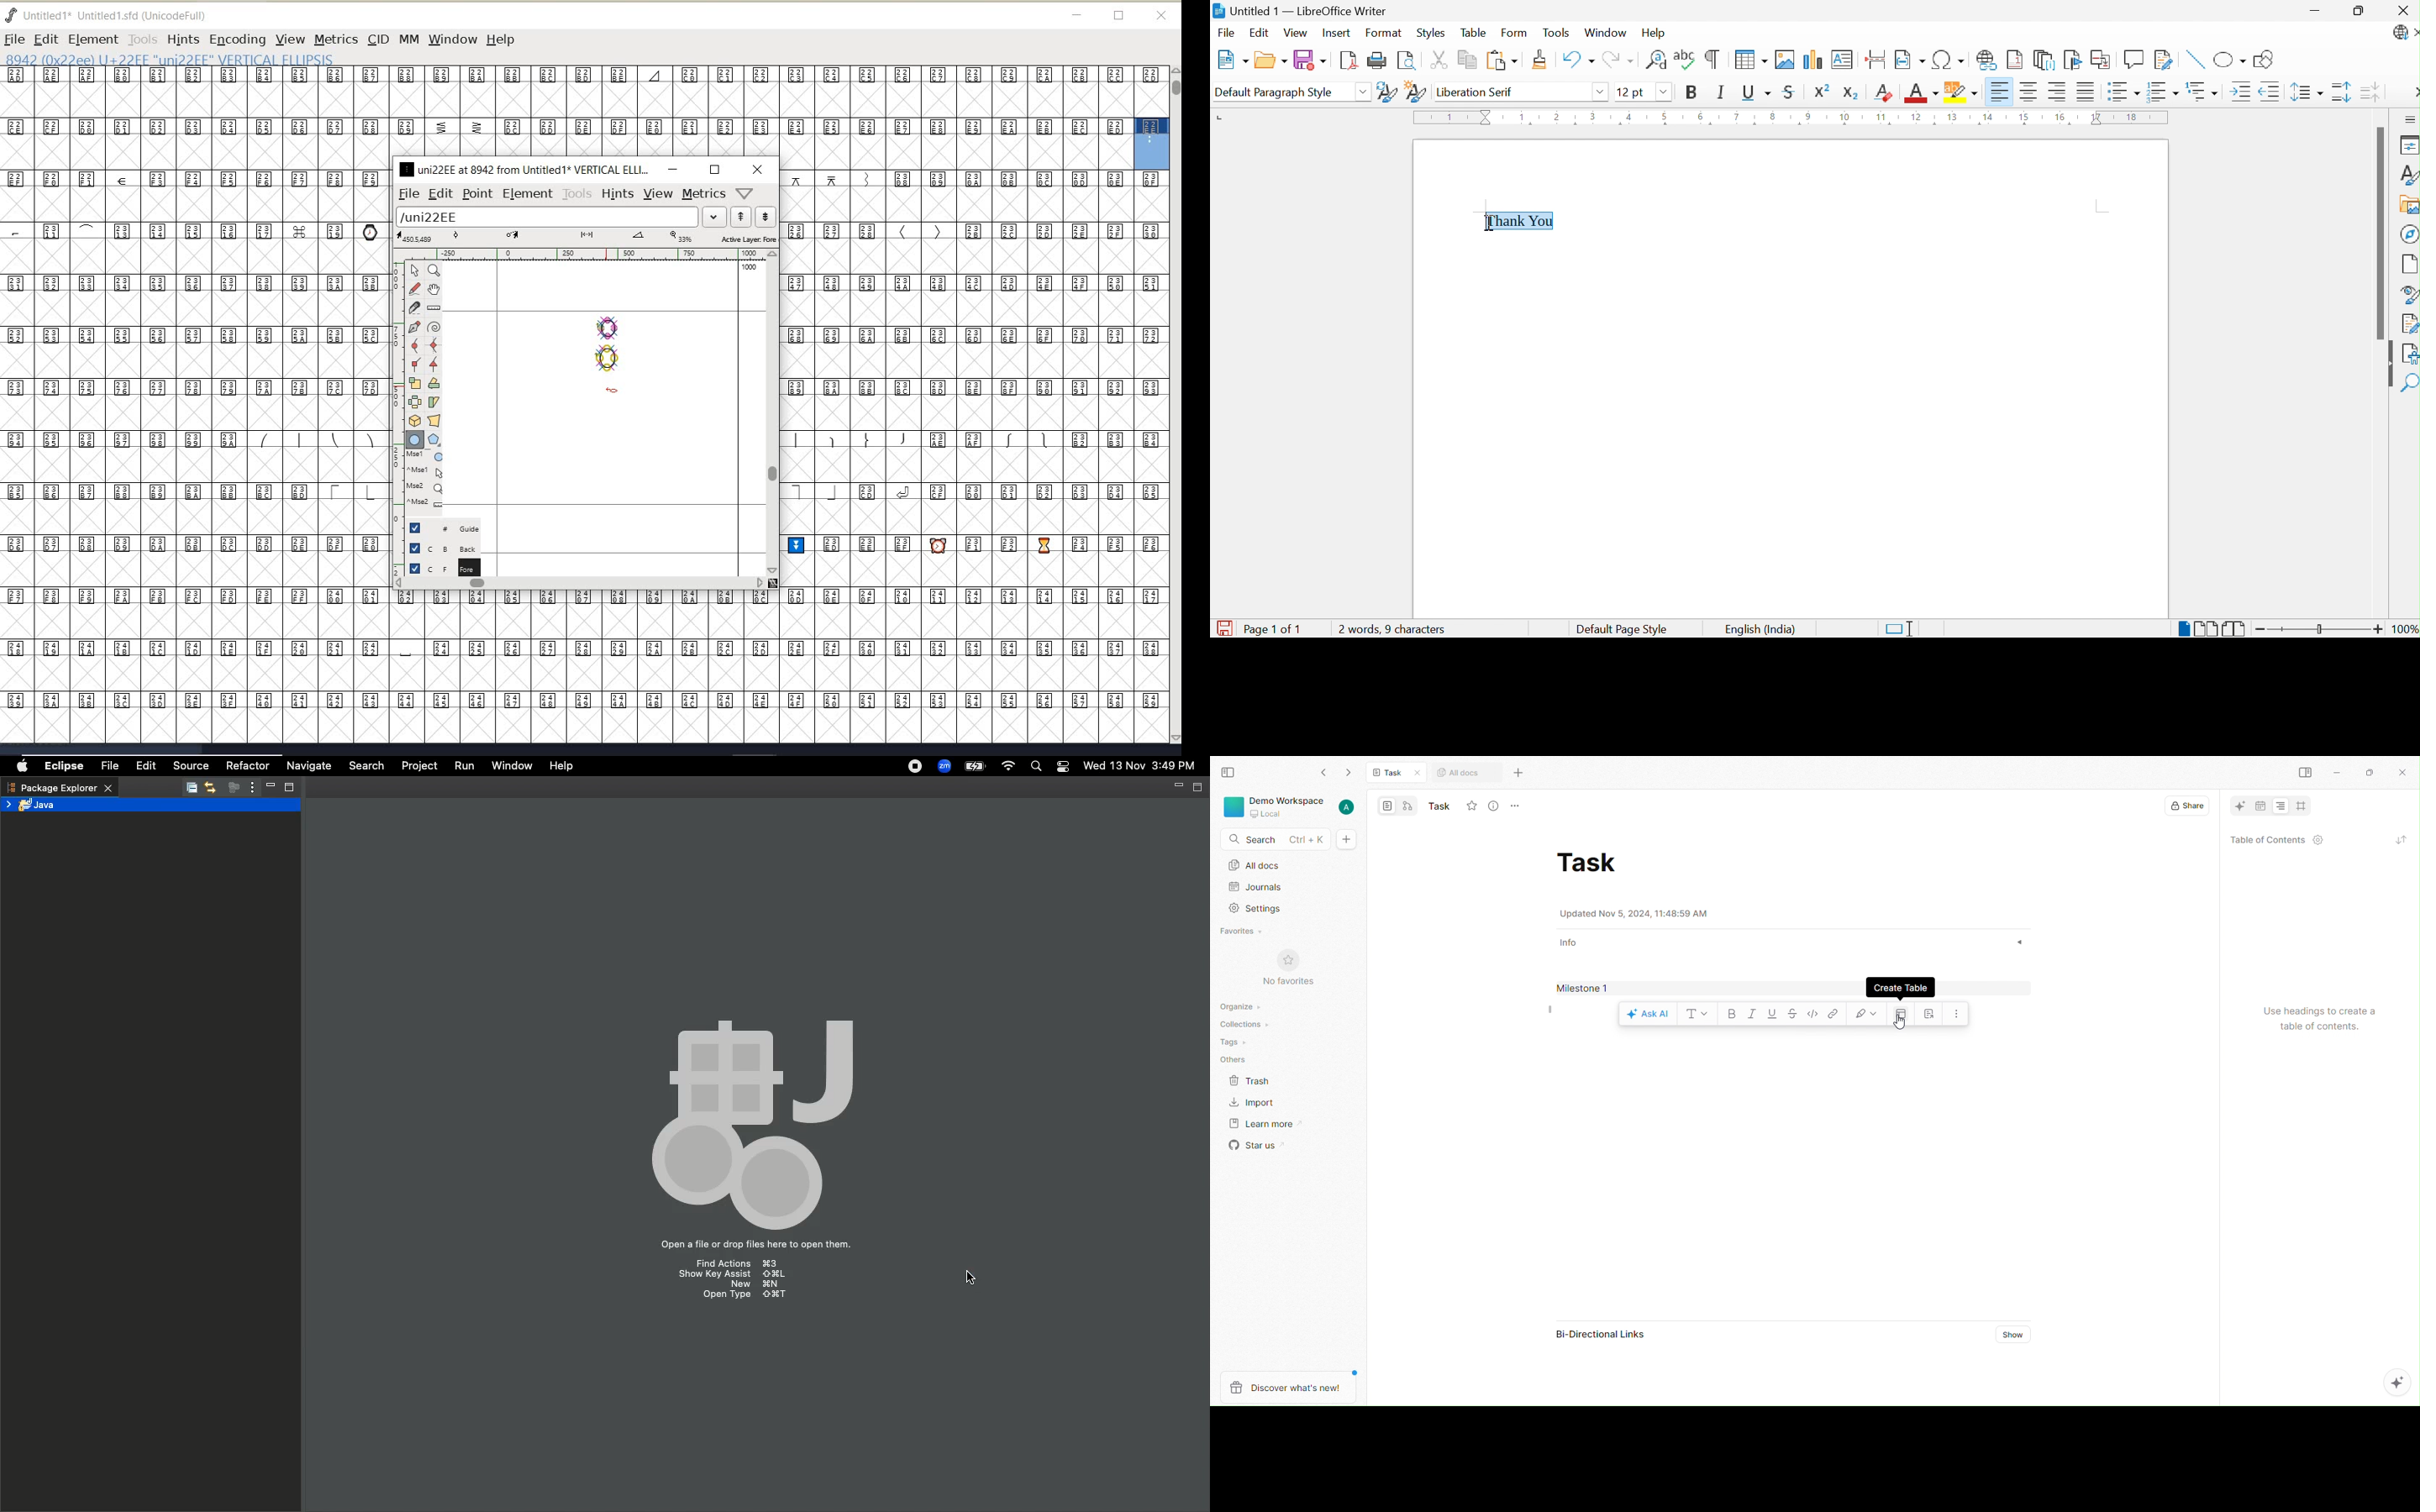  Describe the element at coordinates (1245, 931) in the screenshot. I see `Favorites` at that location.